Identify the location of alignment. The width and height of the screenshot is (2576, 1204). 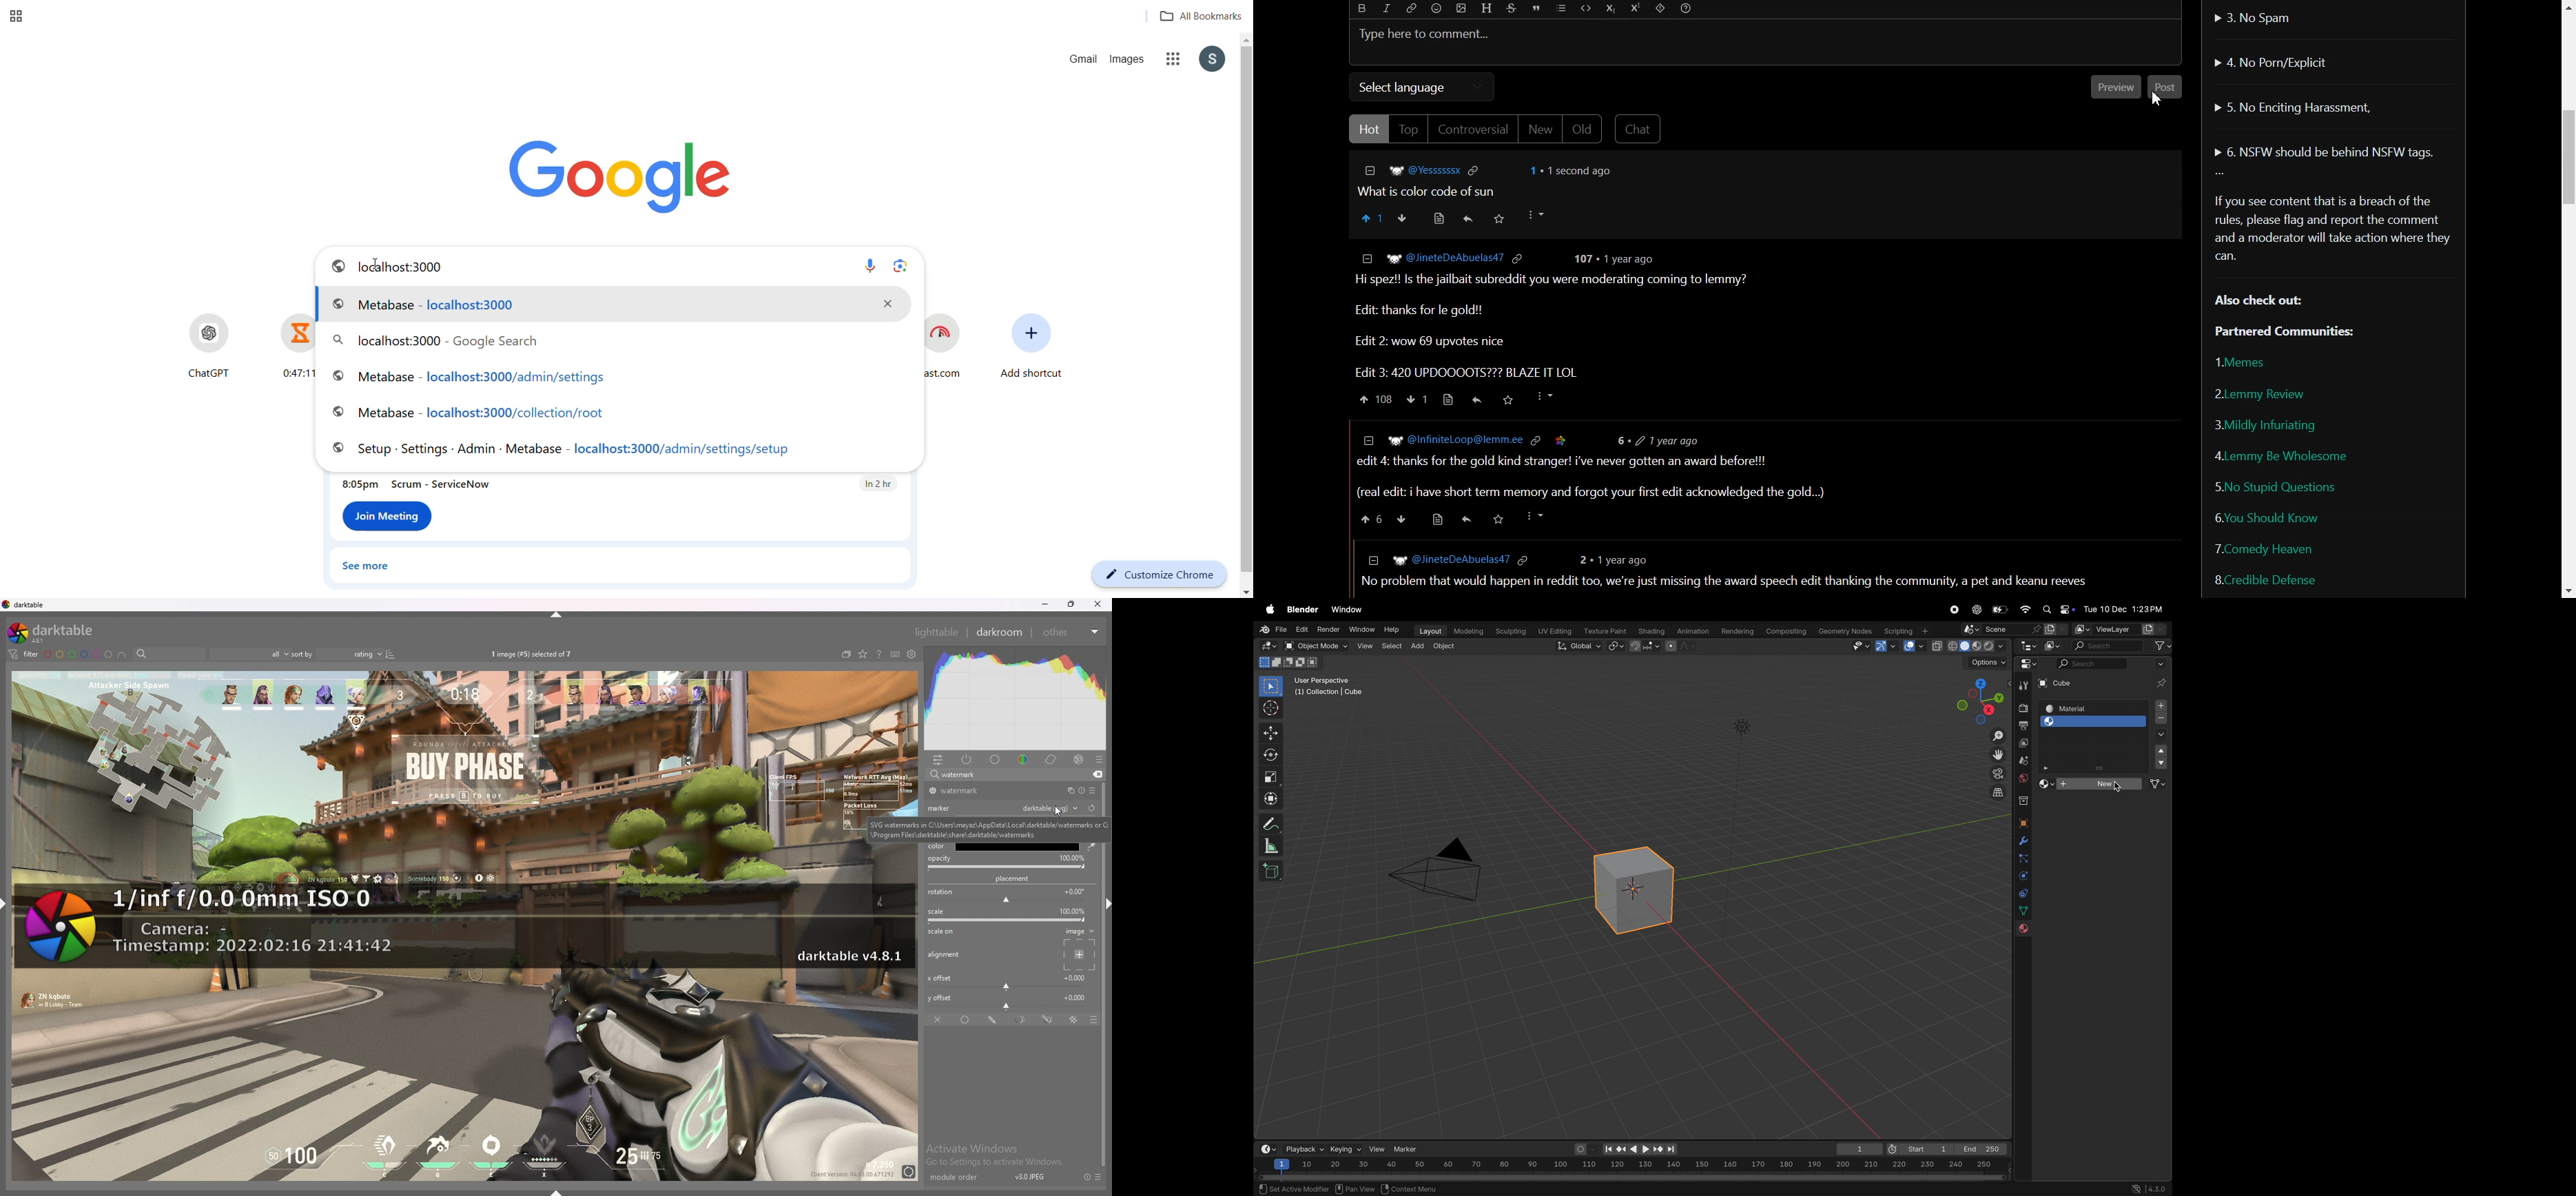
(946, 955).